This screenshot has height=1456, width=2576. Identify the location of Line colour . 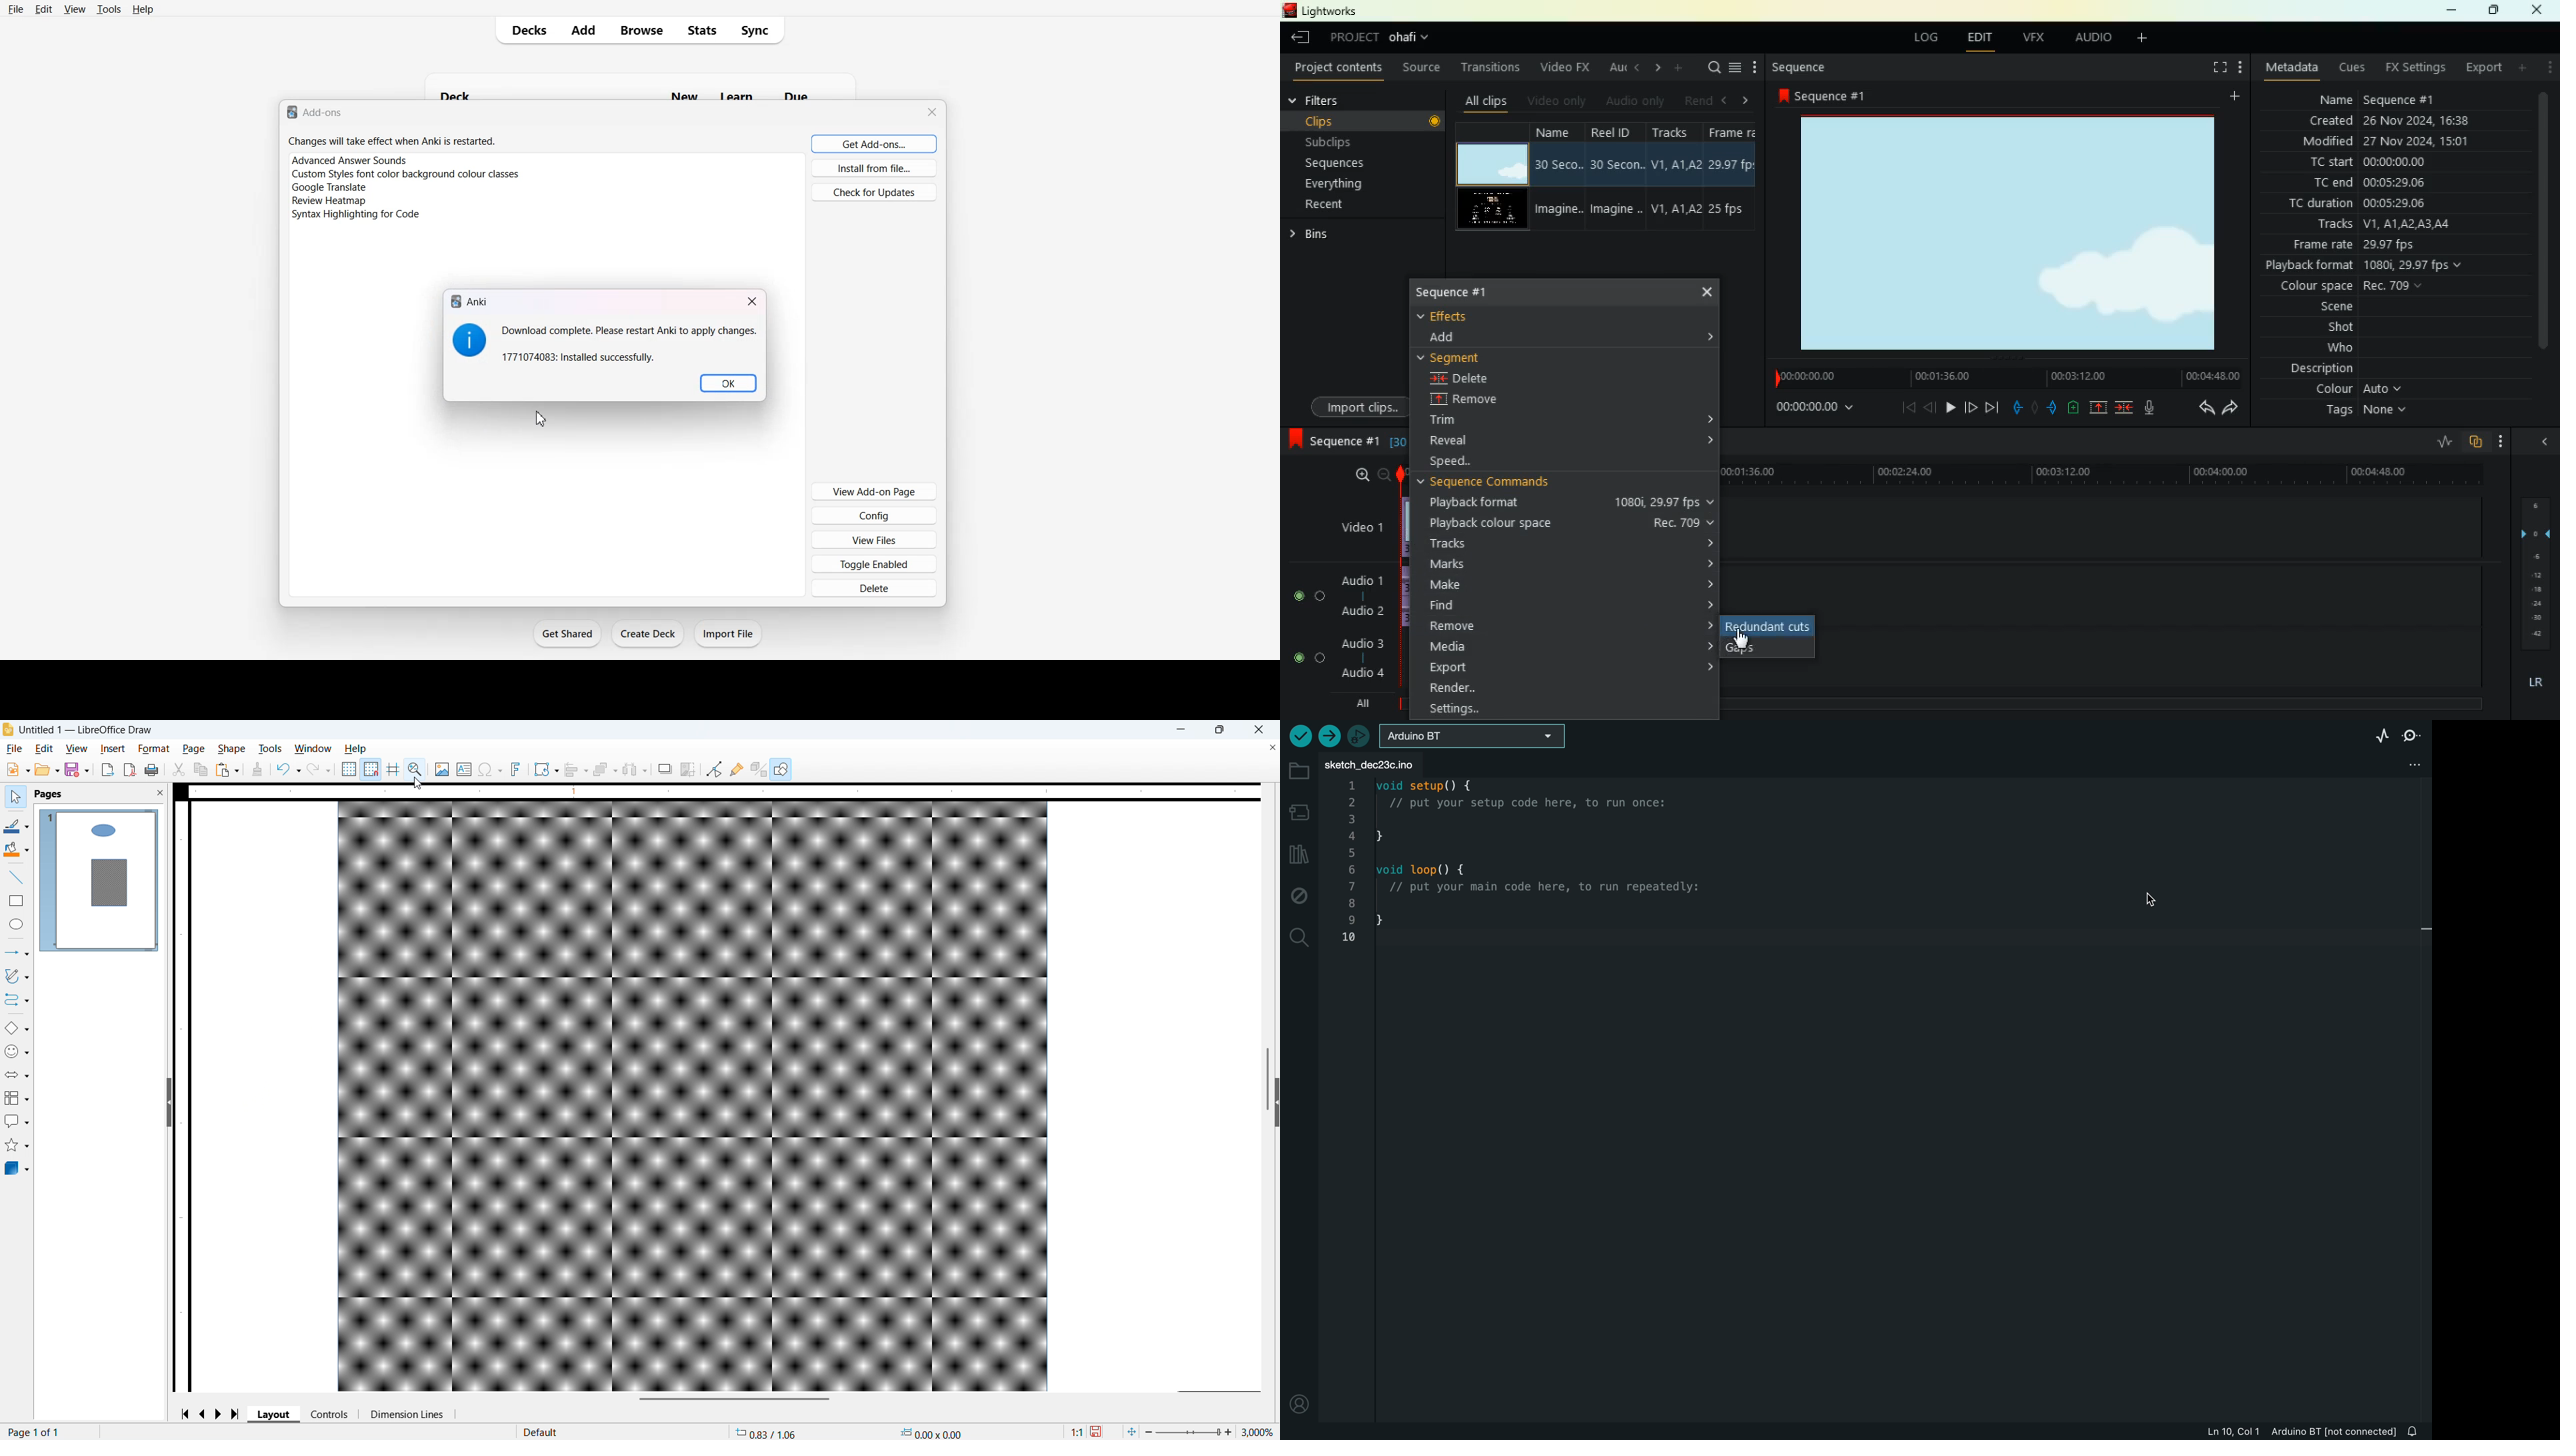
(17, 826).